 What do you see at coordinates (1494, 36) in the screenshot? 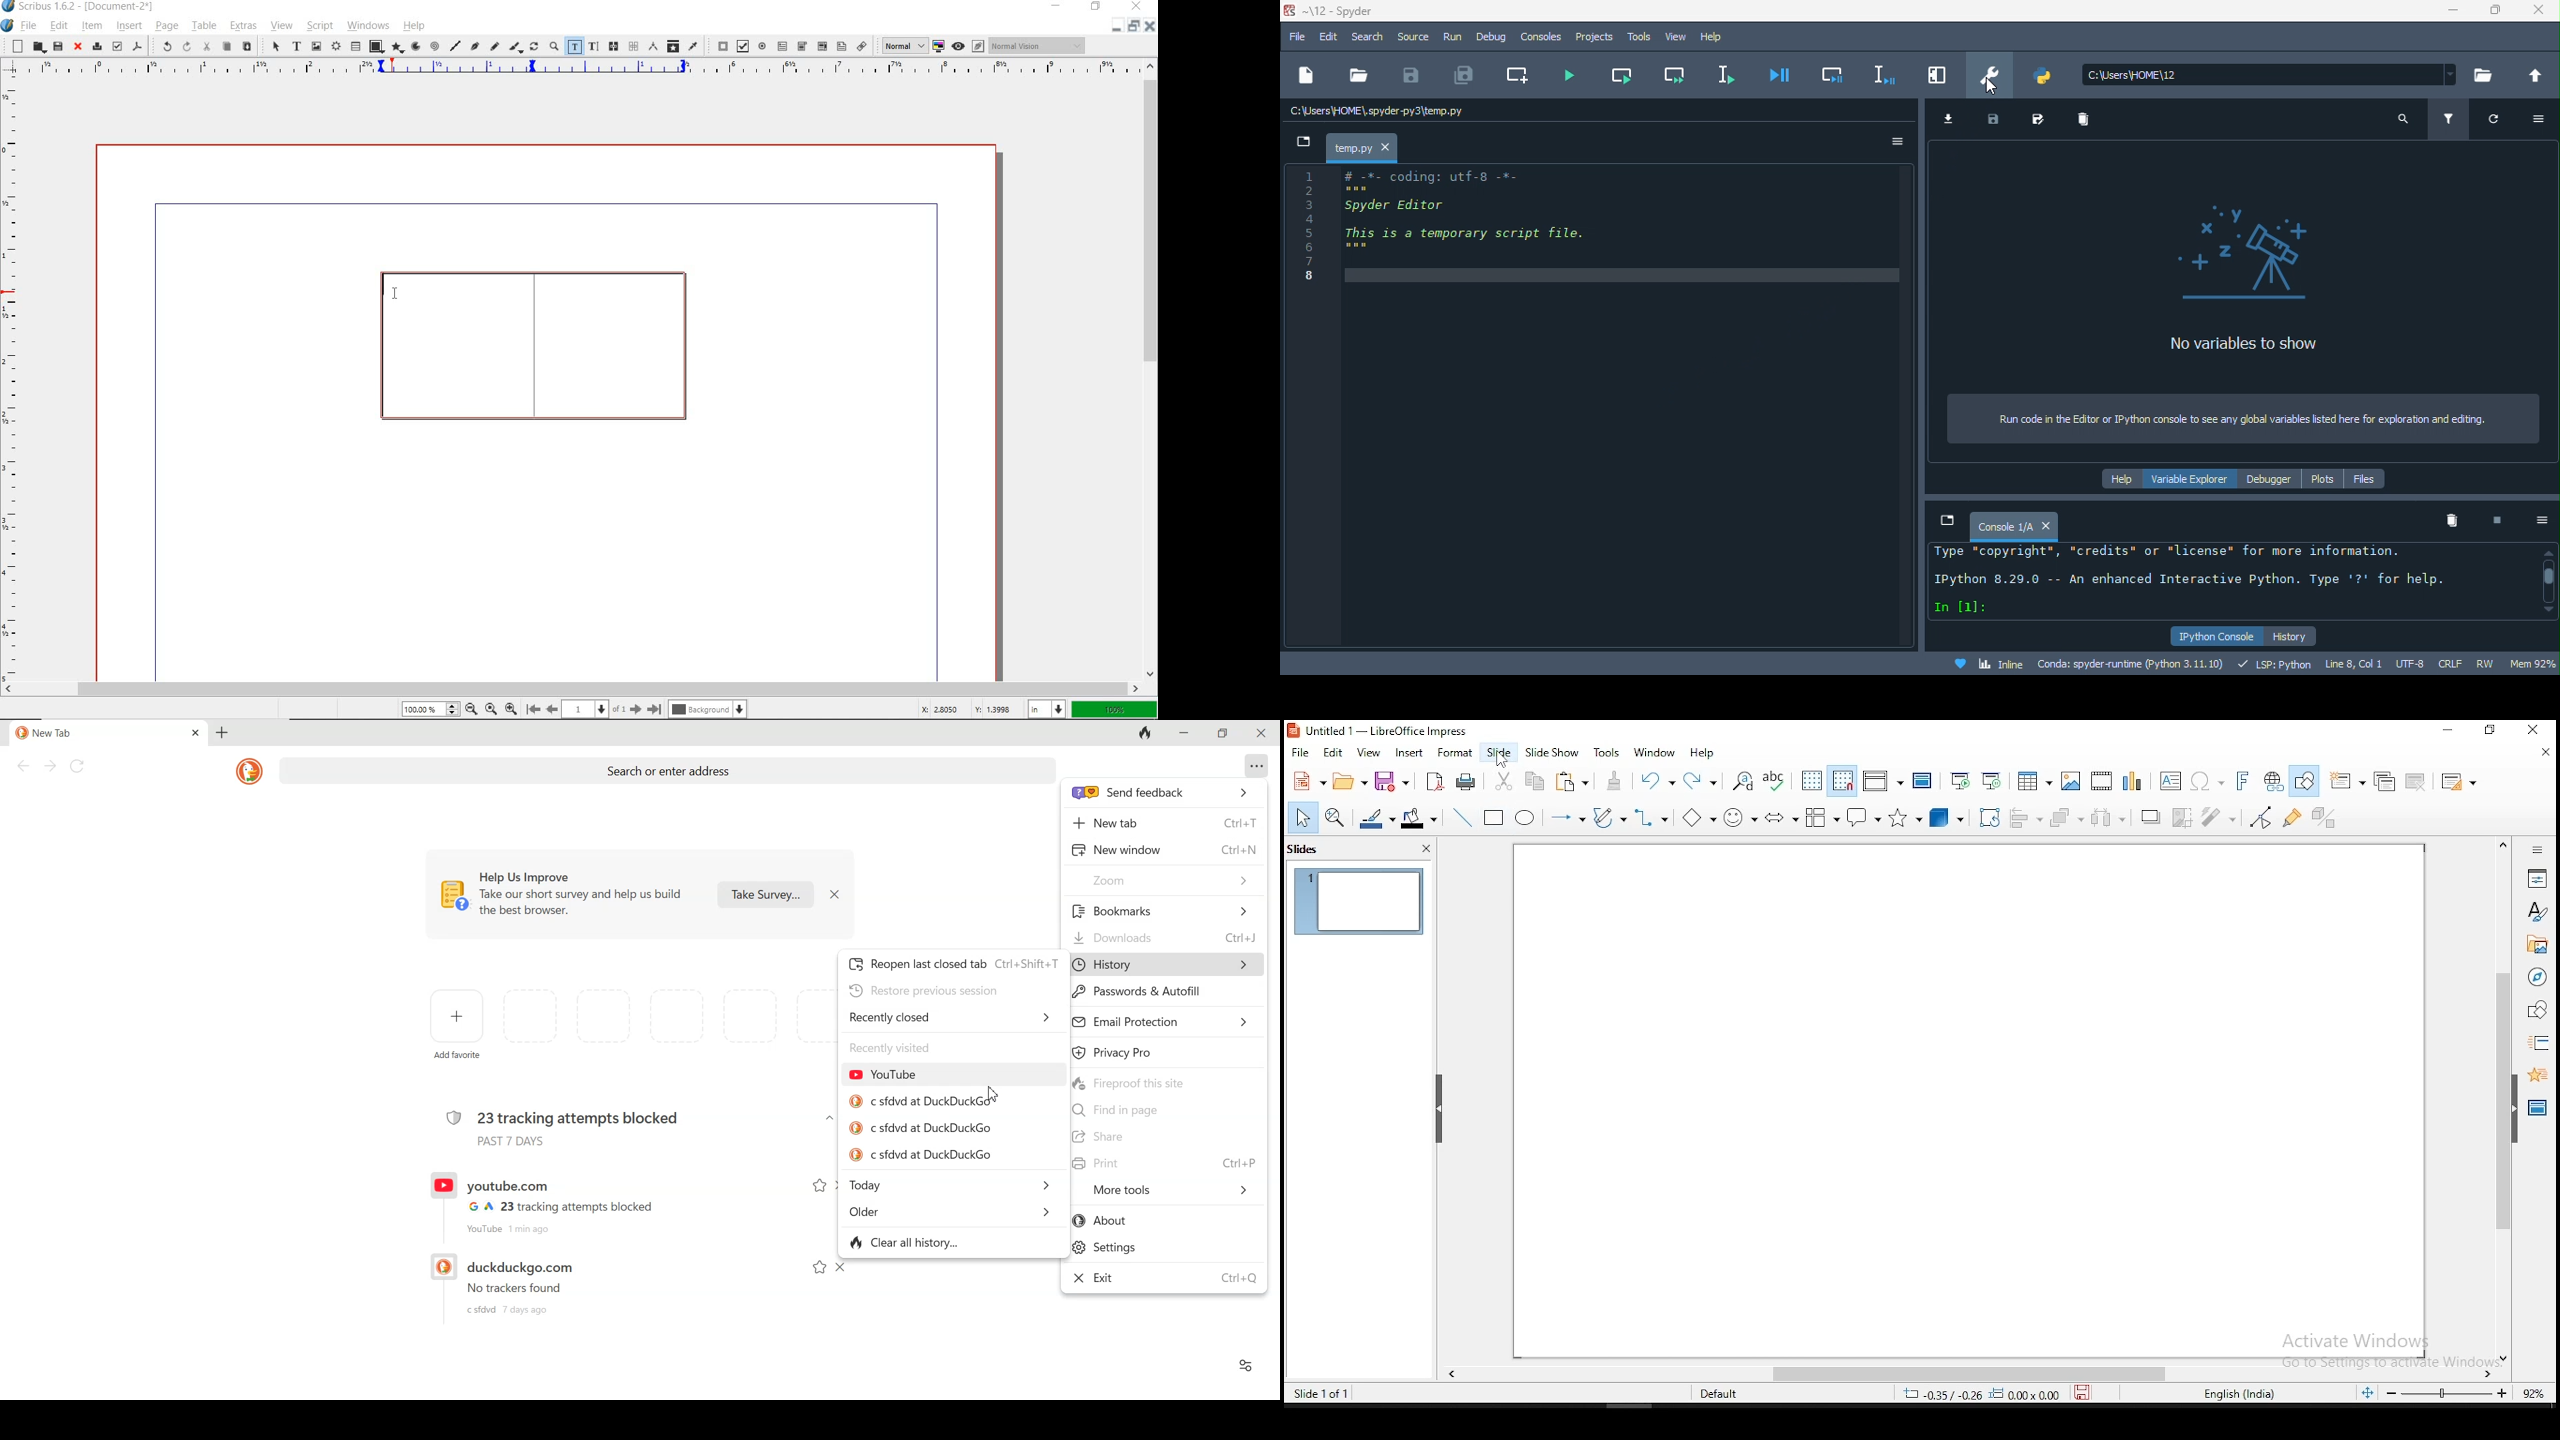
I see `debug` at bounding box center [1494, 36].